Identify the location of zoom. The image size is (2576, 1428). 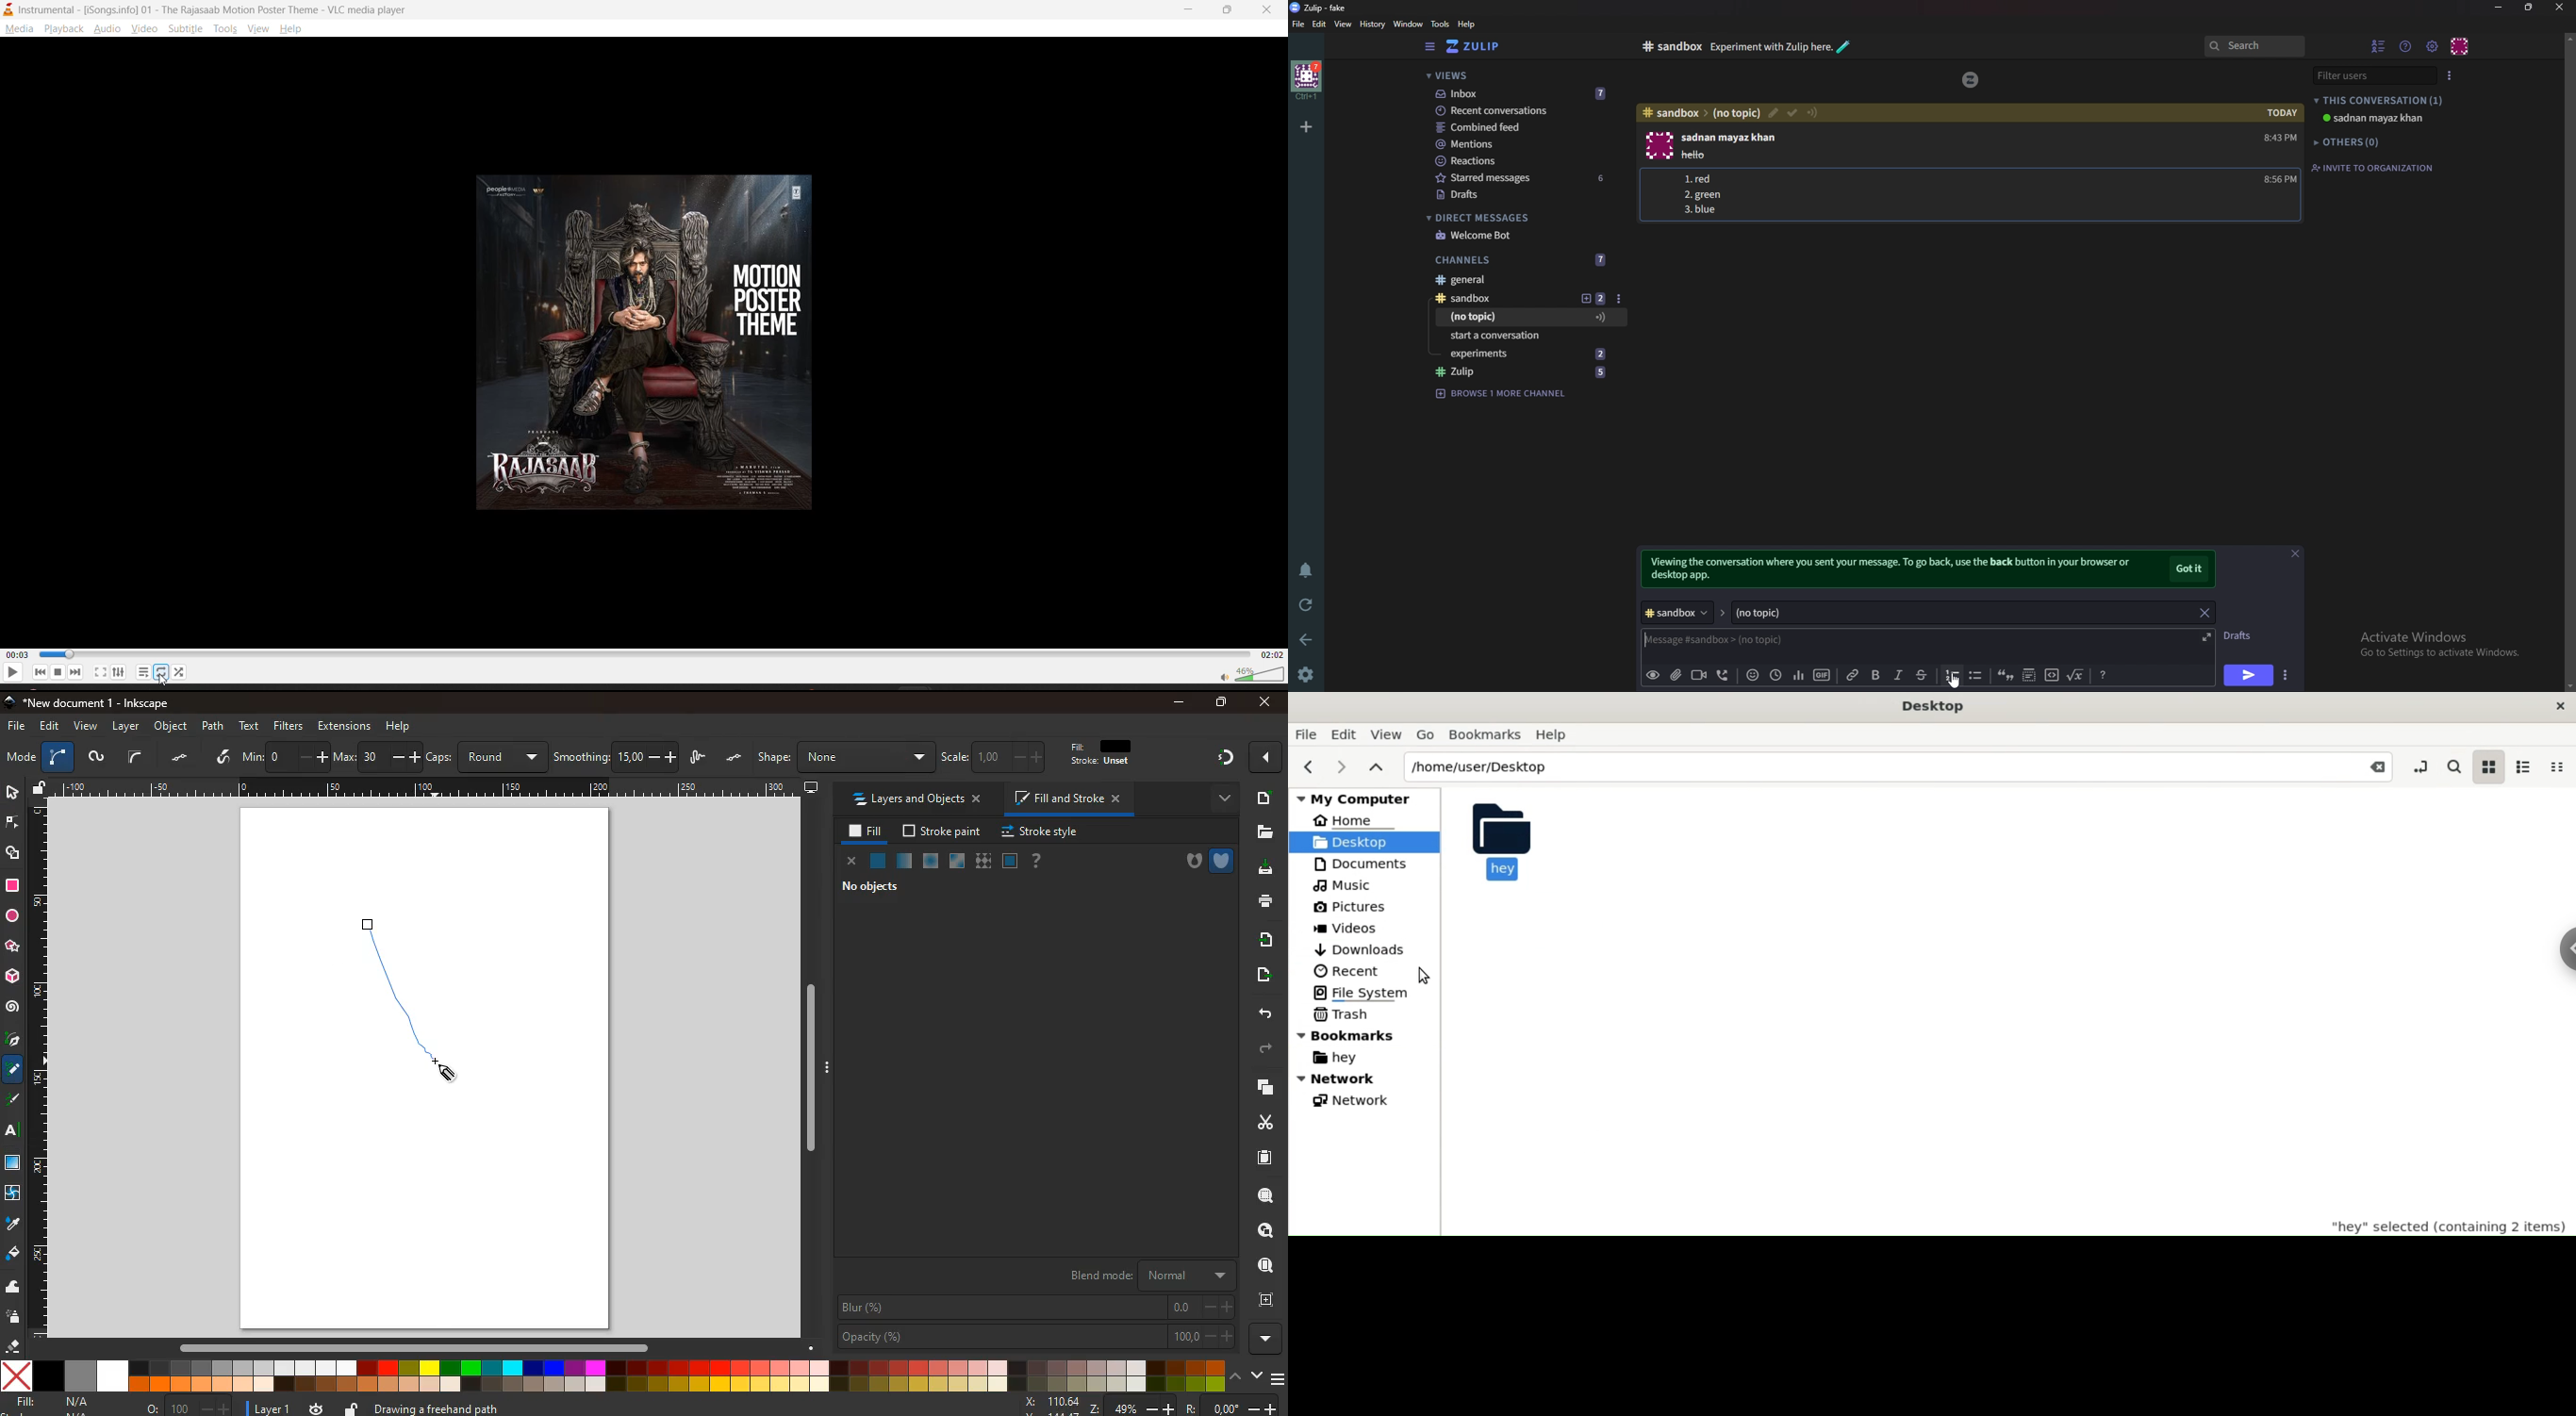
(1151, 1406).